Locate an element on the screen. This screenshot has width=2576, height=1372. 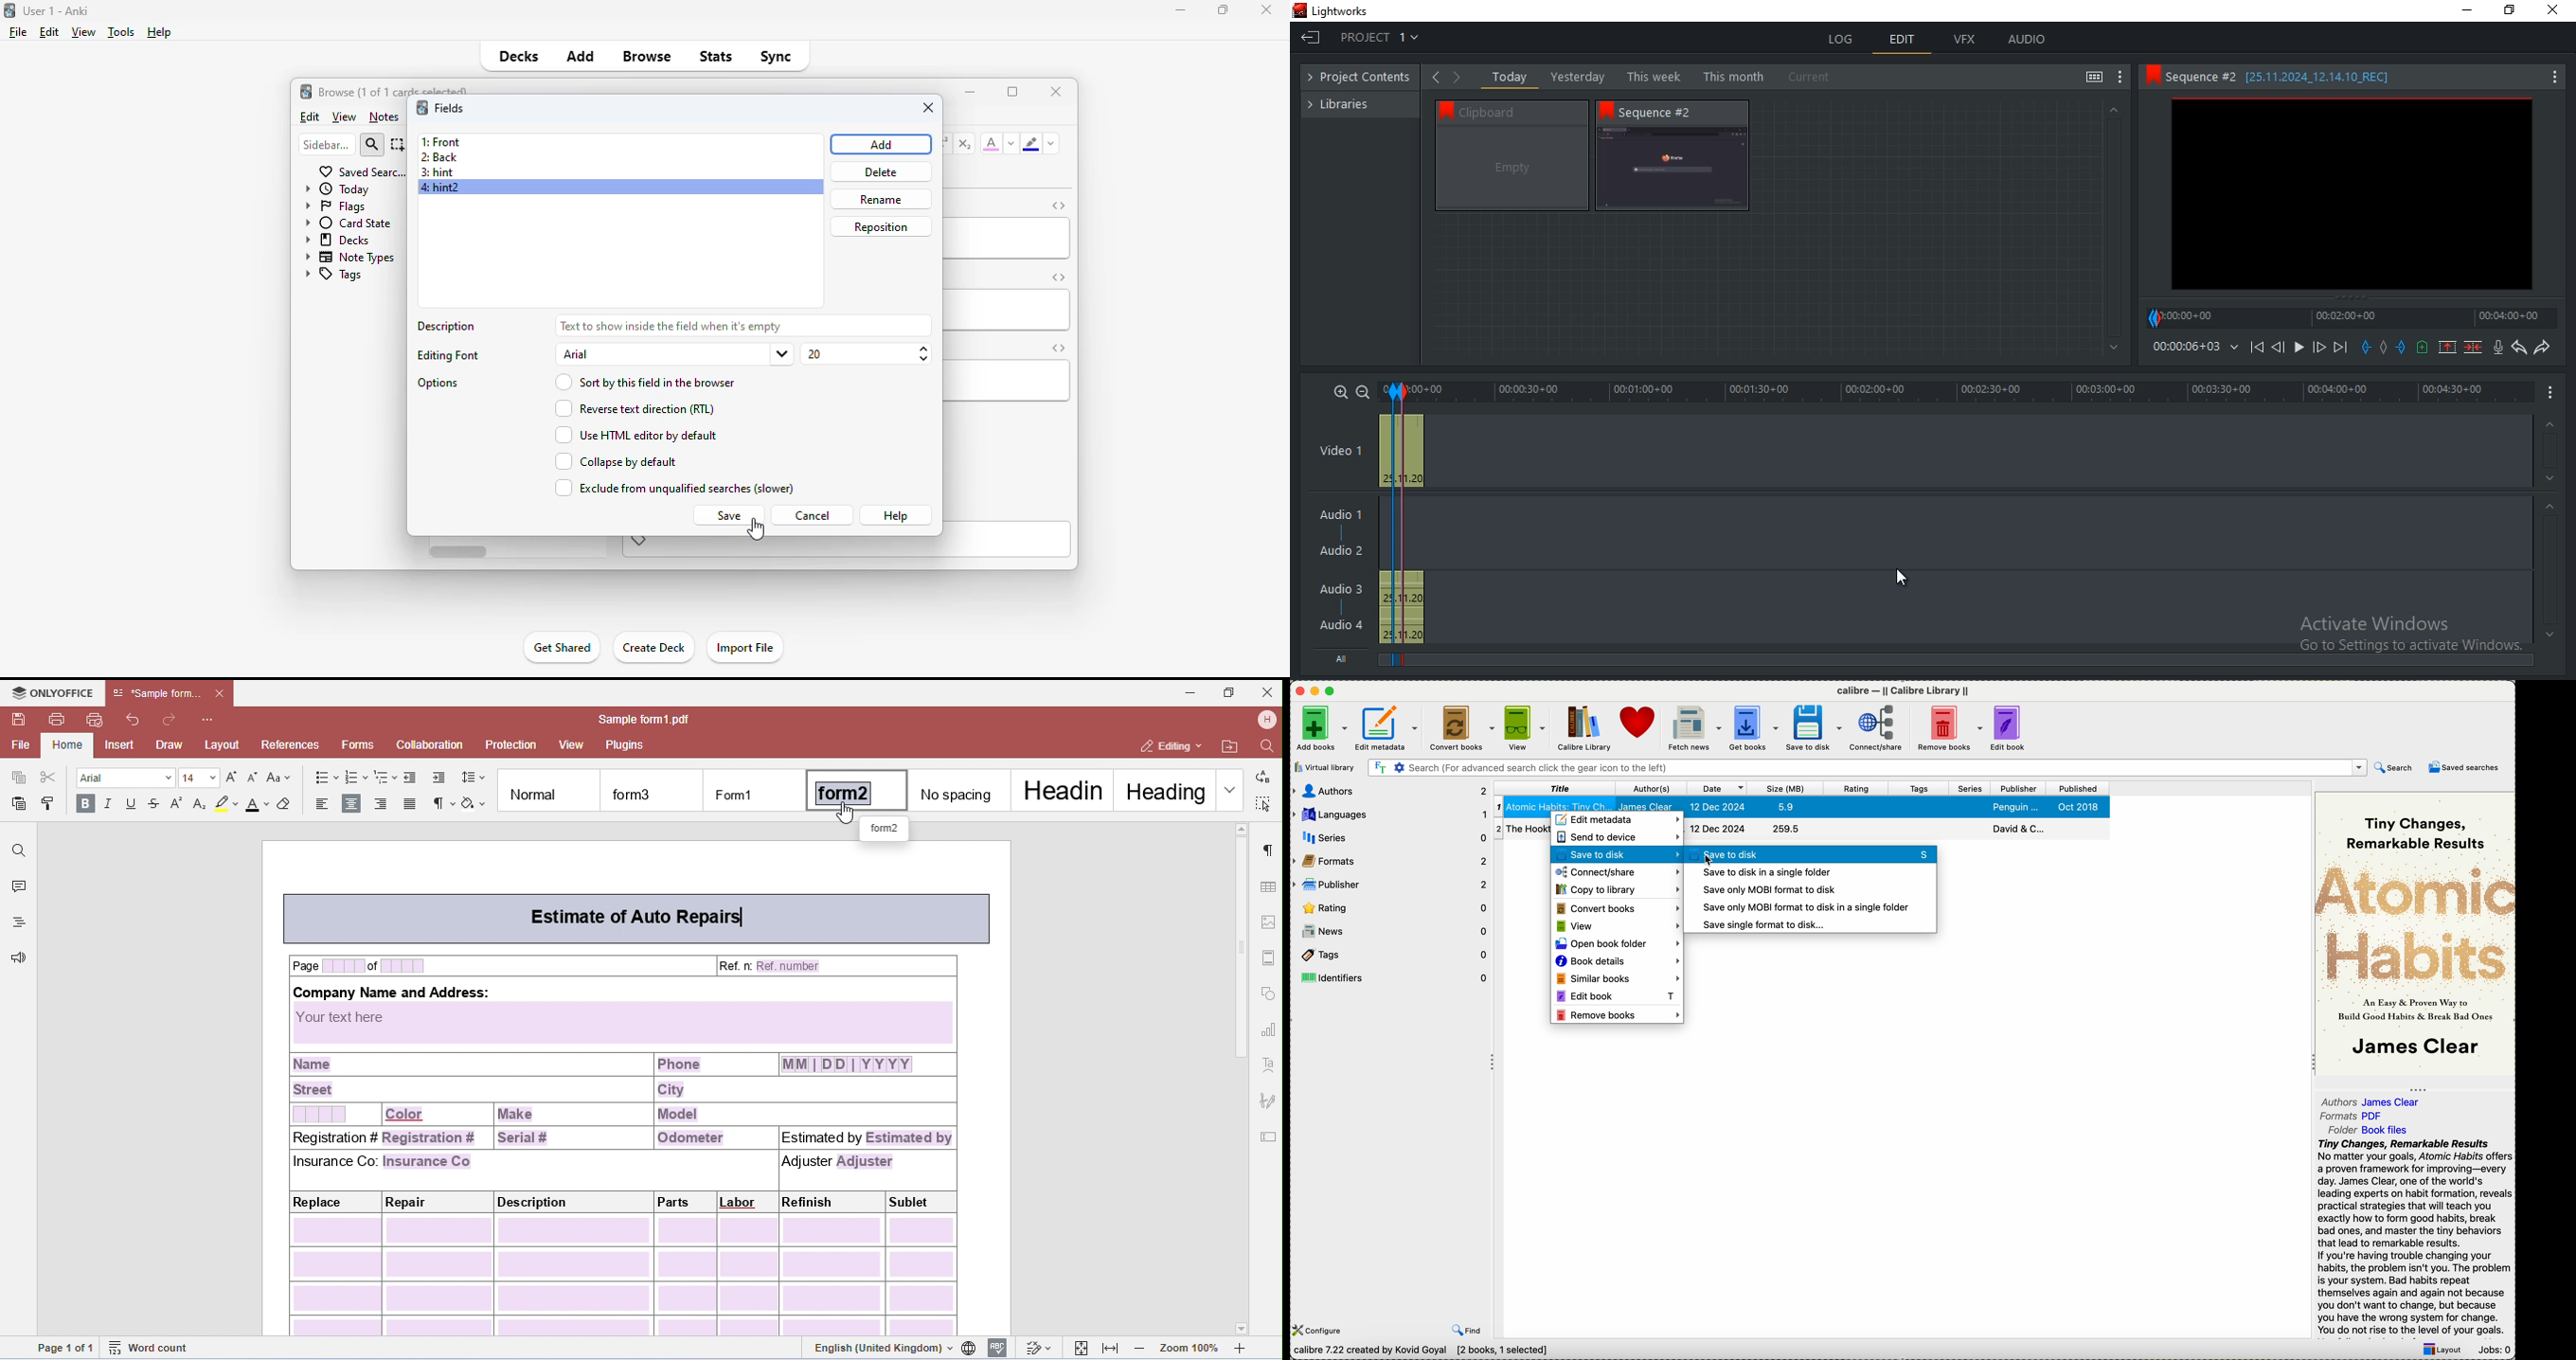
show settings menu is located at coordinates (2121, 77).